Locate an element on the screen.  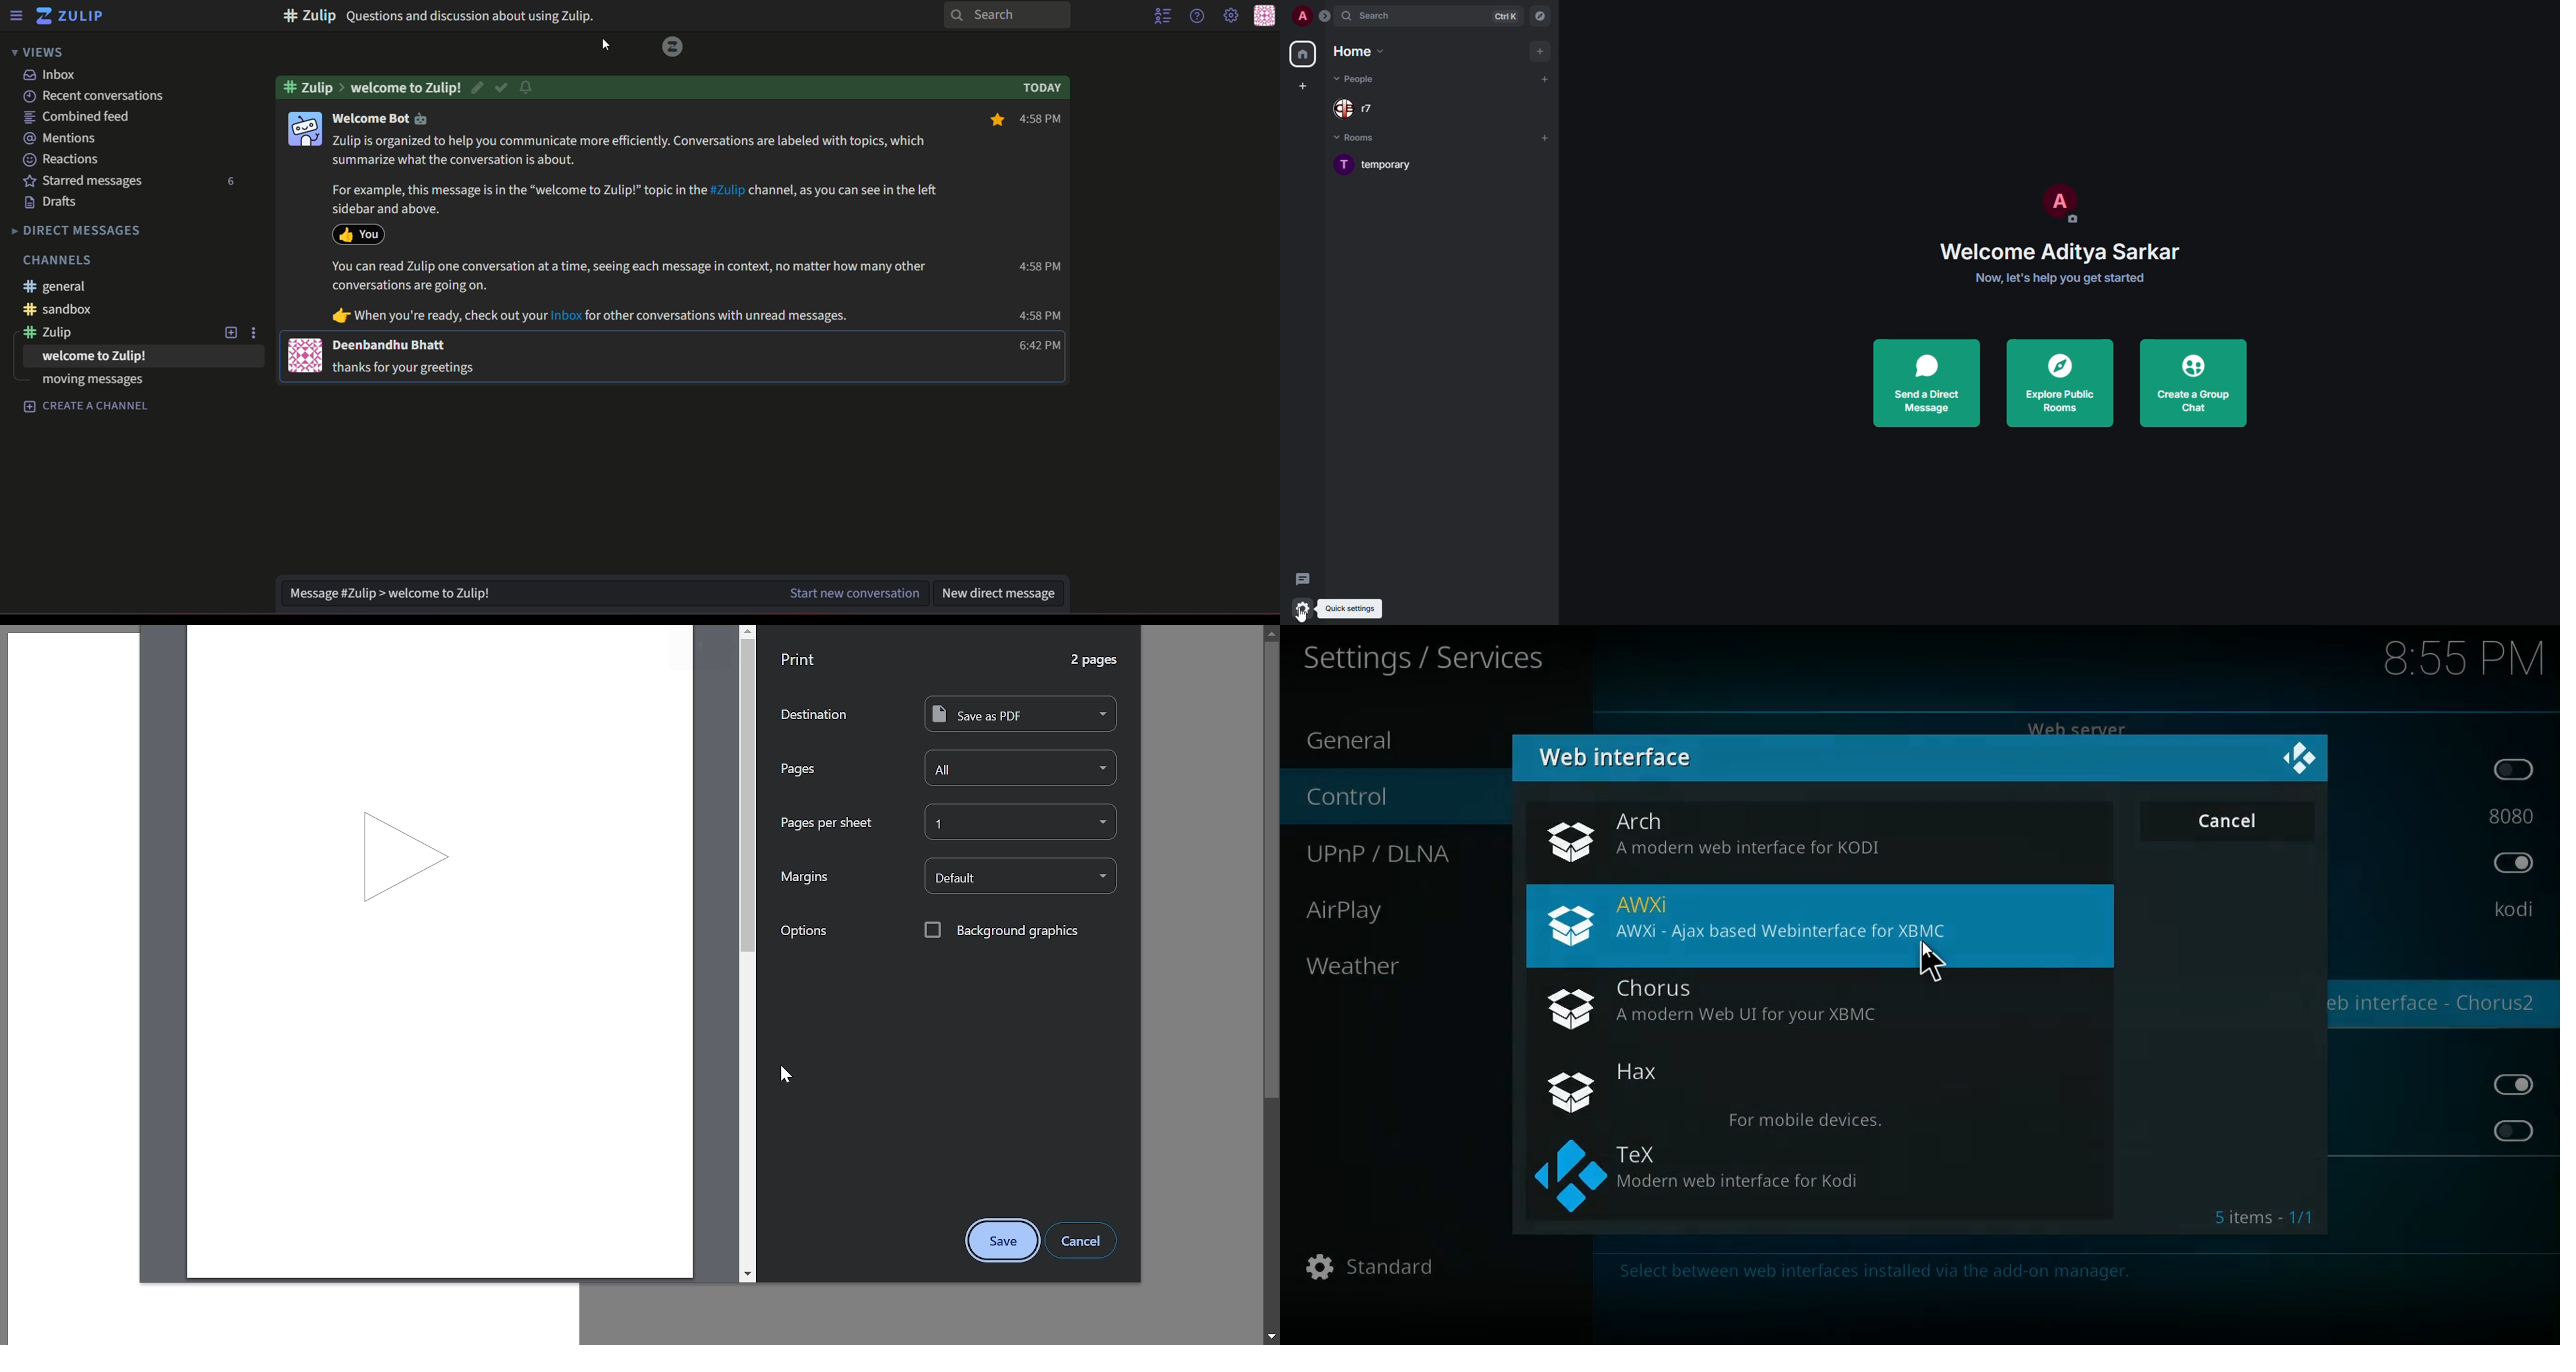
Cursor is located at coordinates (786, 1074).